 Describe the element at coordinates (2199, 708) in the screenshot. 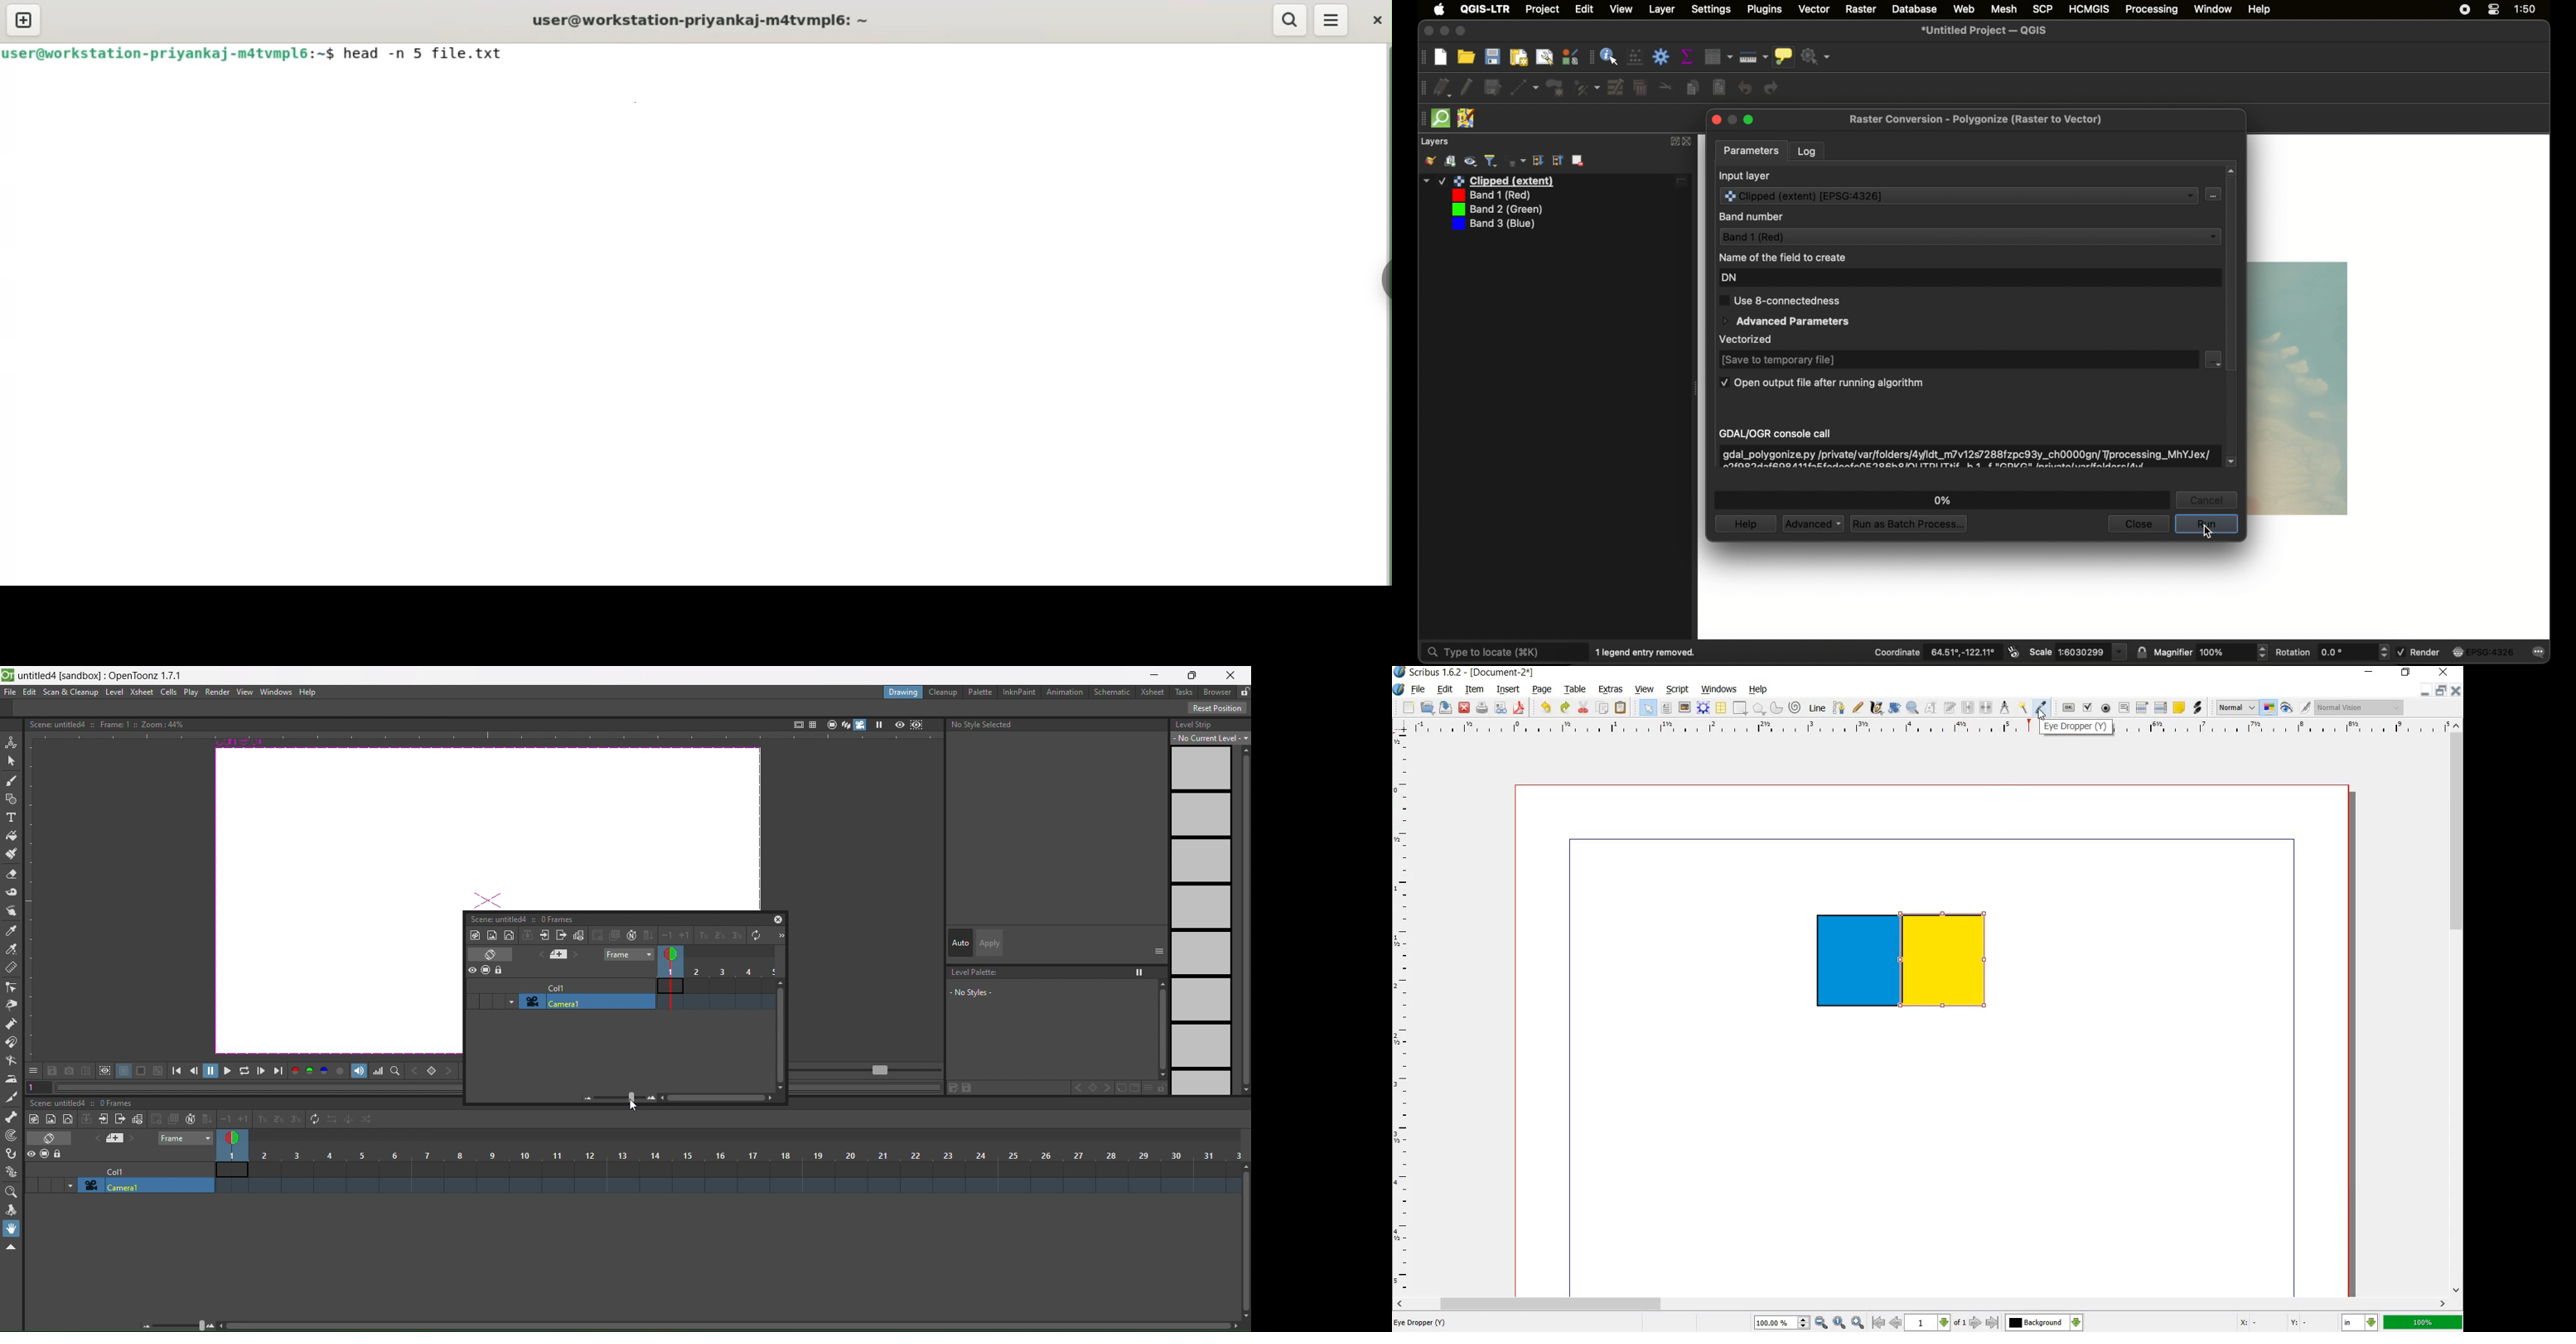

I see `link annotation` at that location.